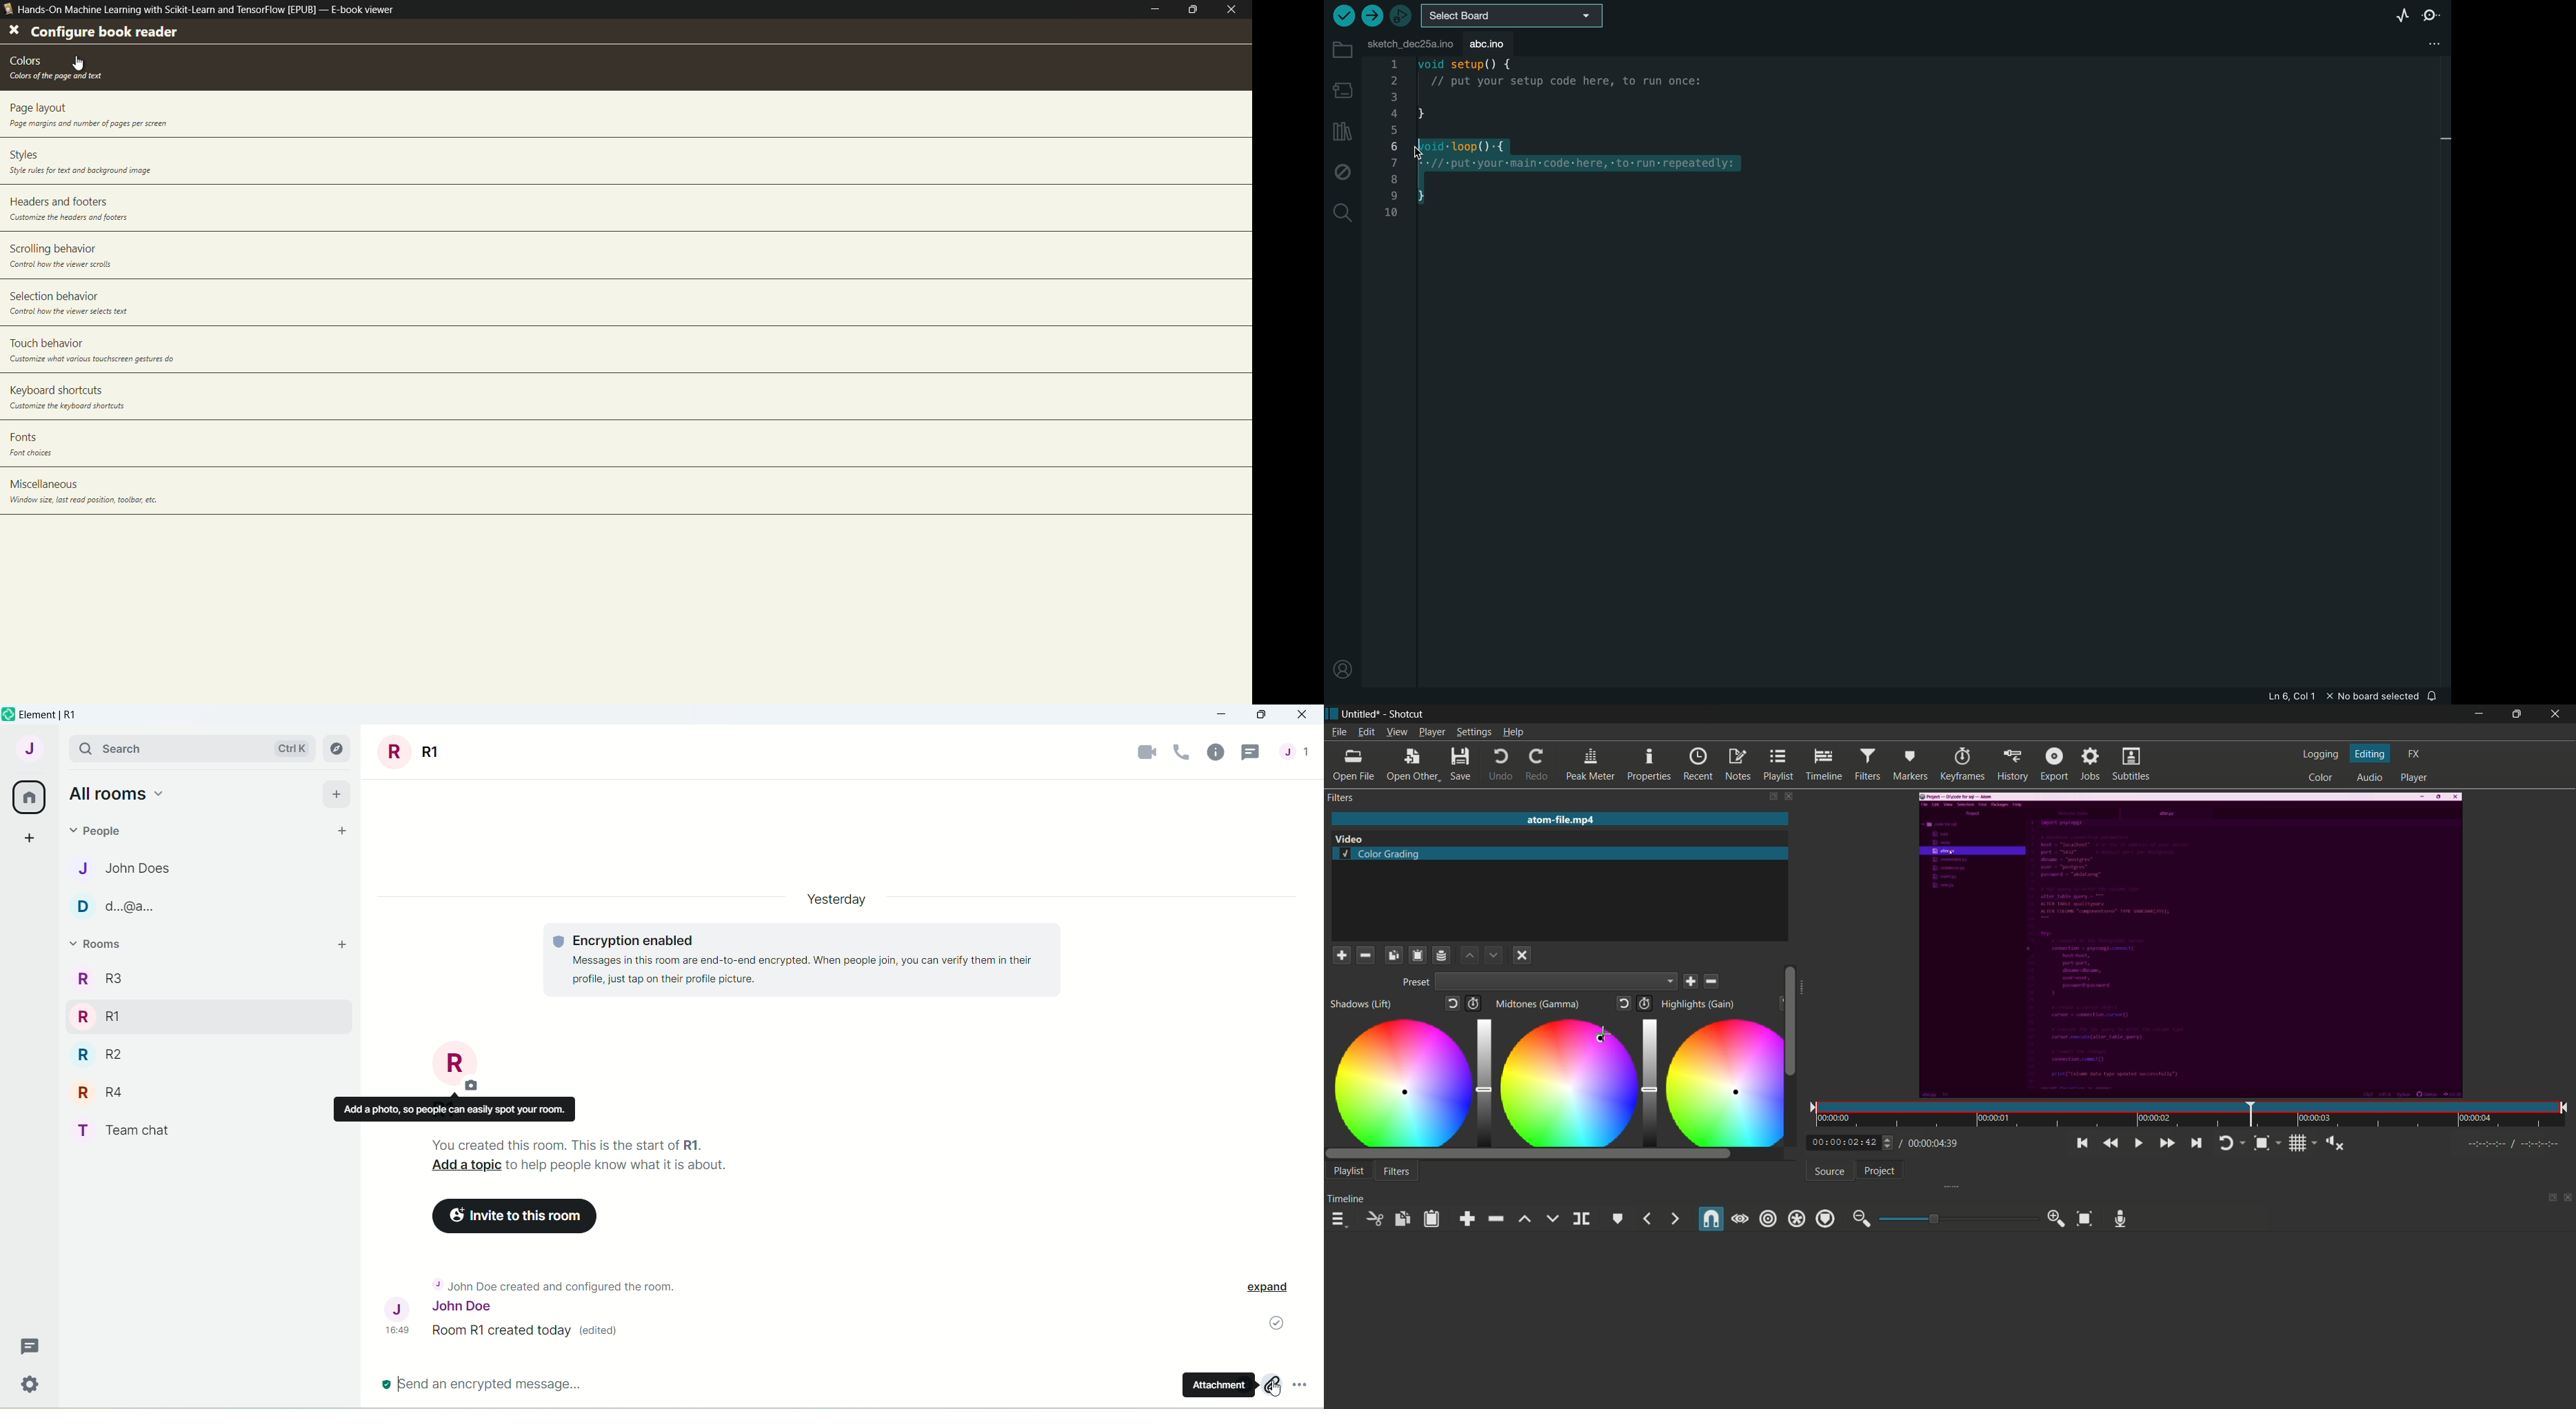 This screenshot has height=1428, width=2576. I want to click on split at playhead, so click(1582, 1219).